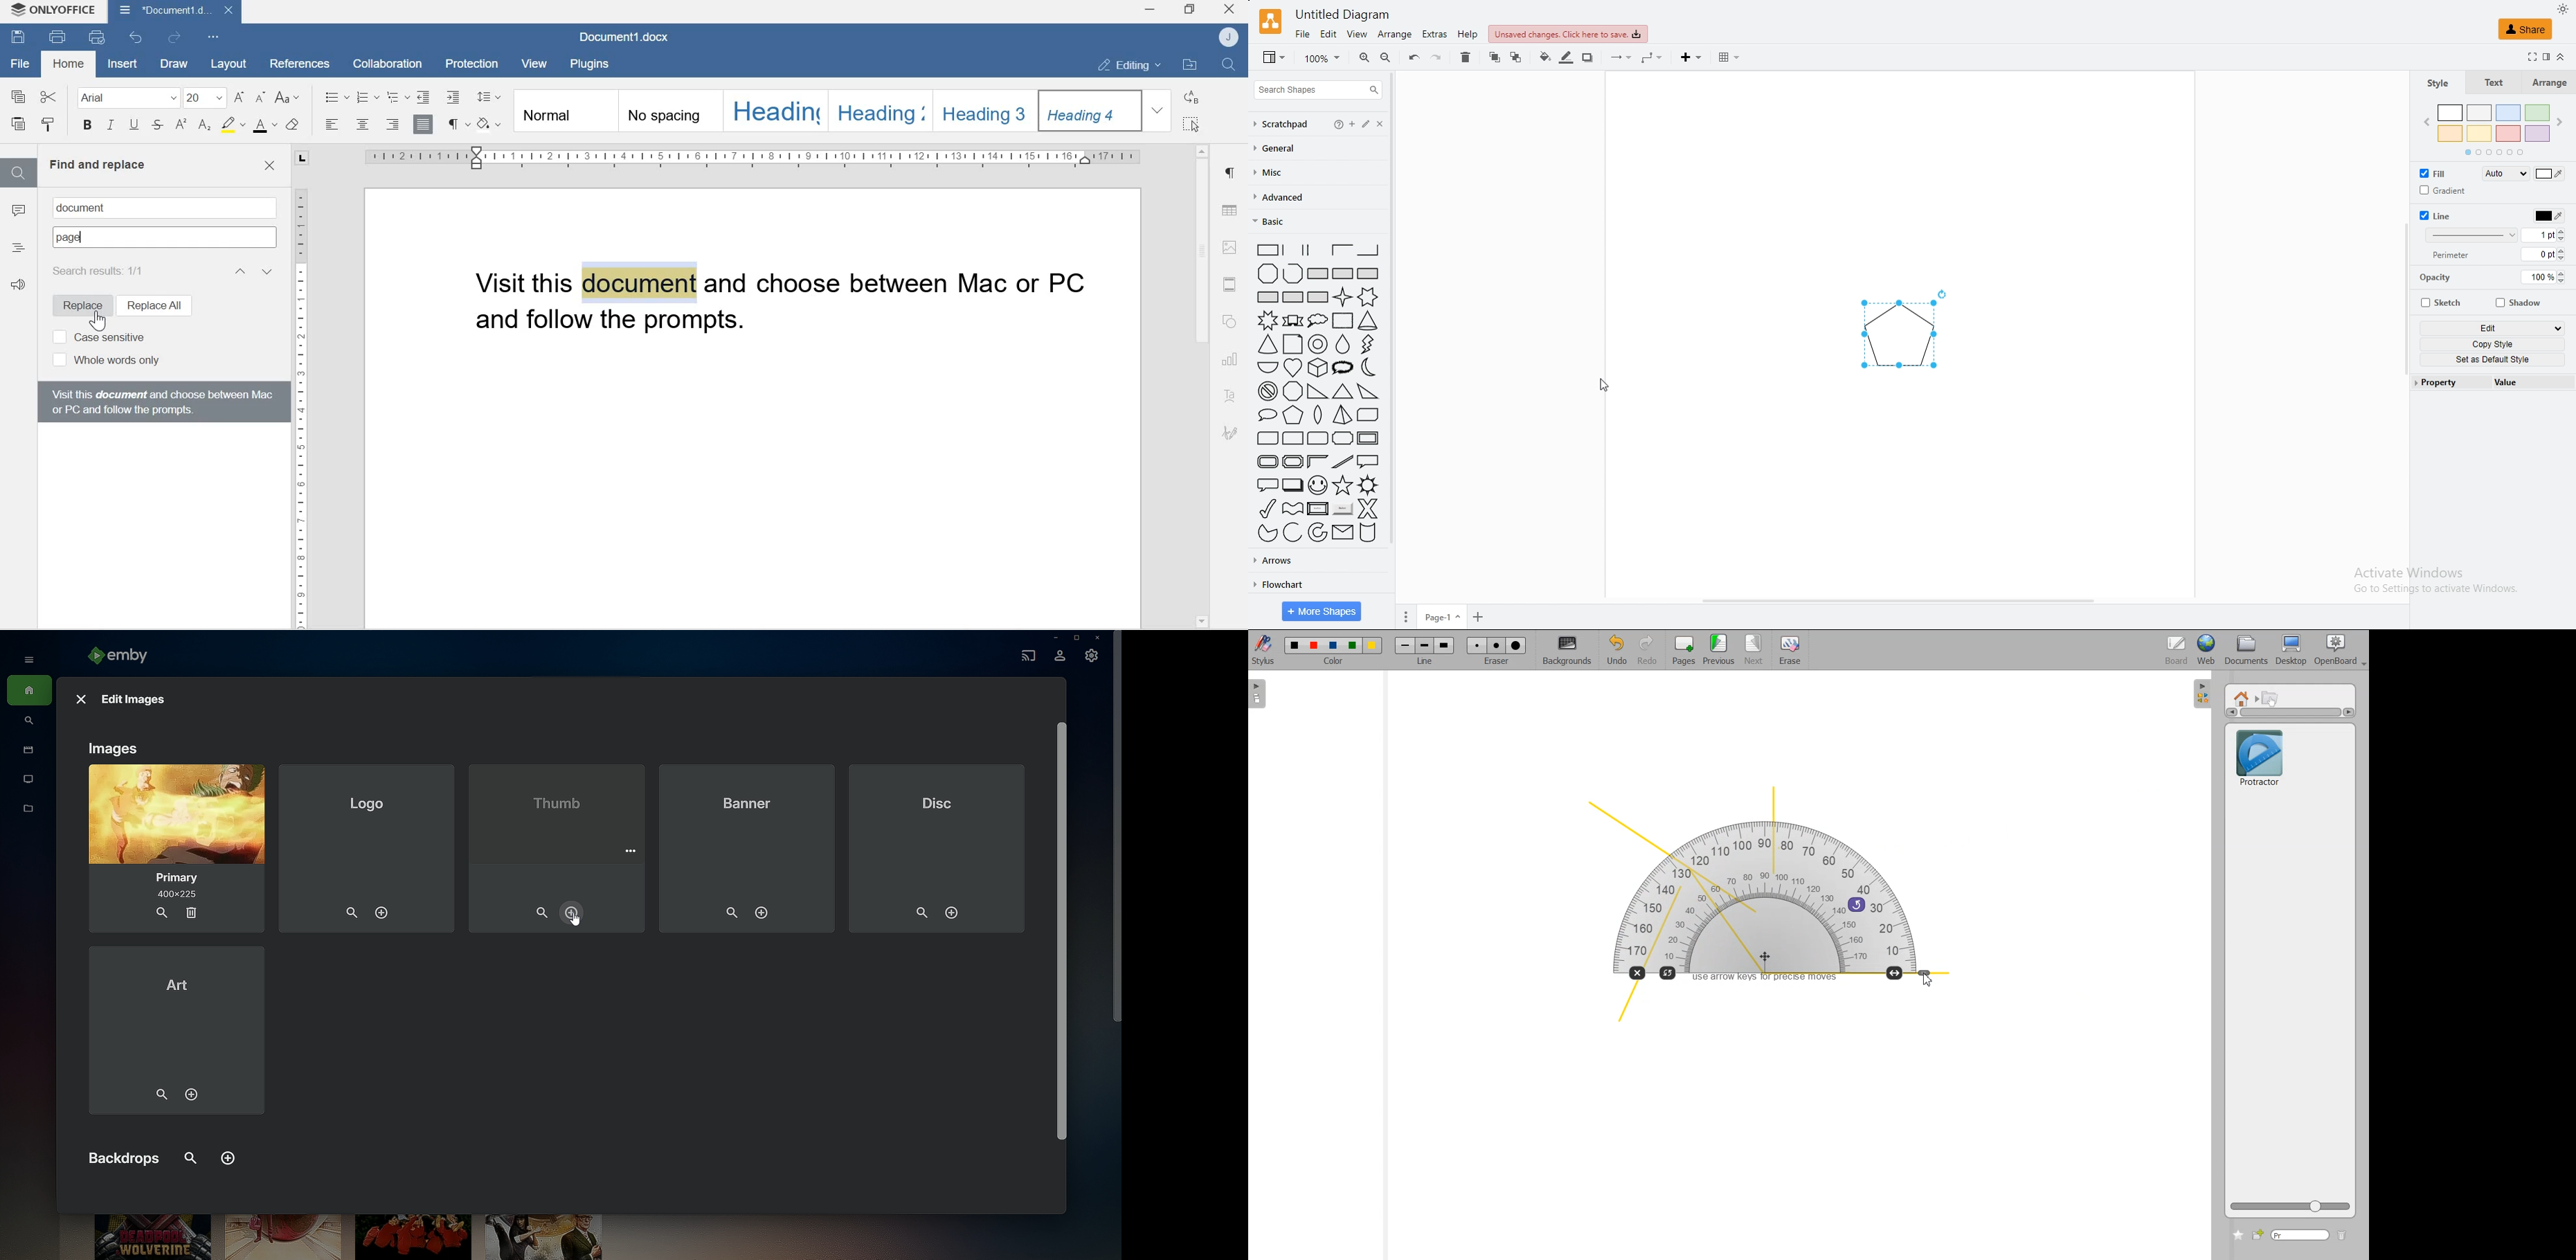 This screenshot has height=1260, width=2576. Describe the element at coordinates (1567, 34) in the screenshot. I see `Unsaved changes. Click here to save. ` at that location.